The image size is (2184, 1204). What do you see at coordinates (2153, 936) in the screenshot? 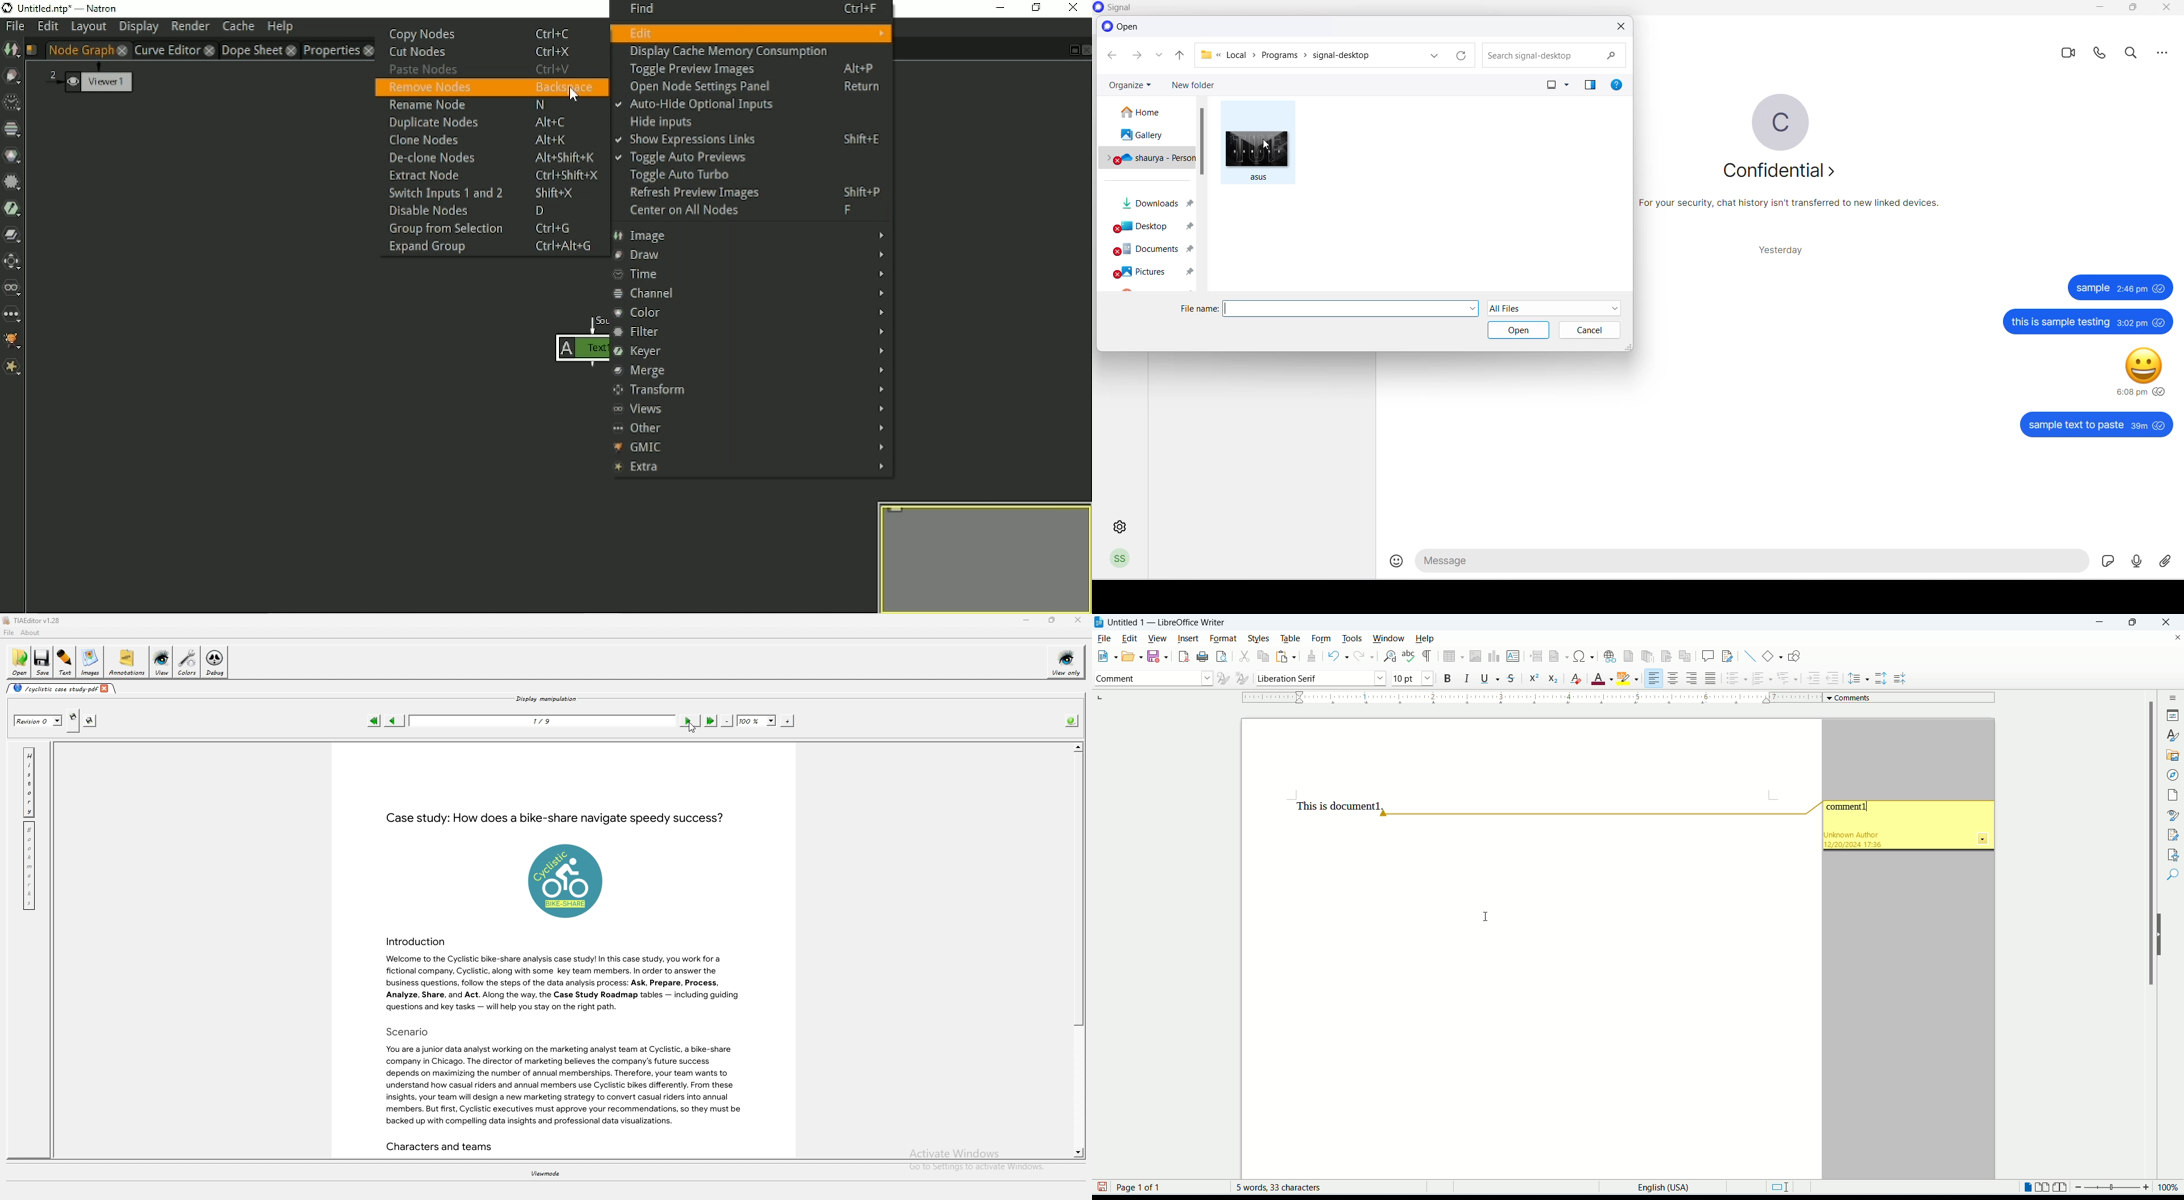
I see `vertical scroll bar` at bounding box center [2153, 936].